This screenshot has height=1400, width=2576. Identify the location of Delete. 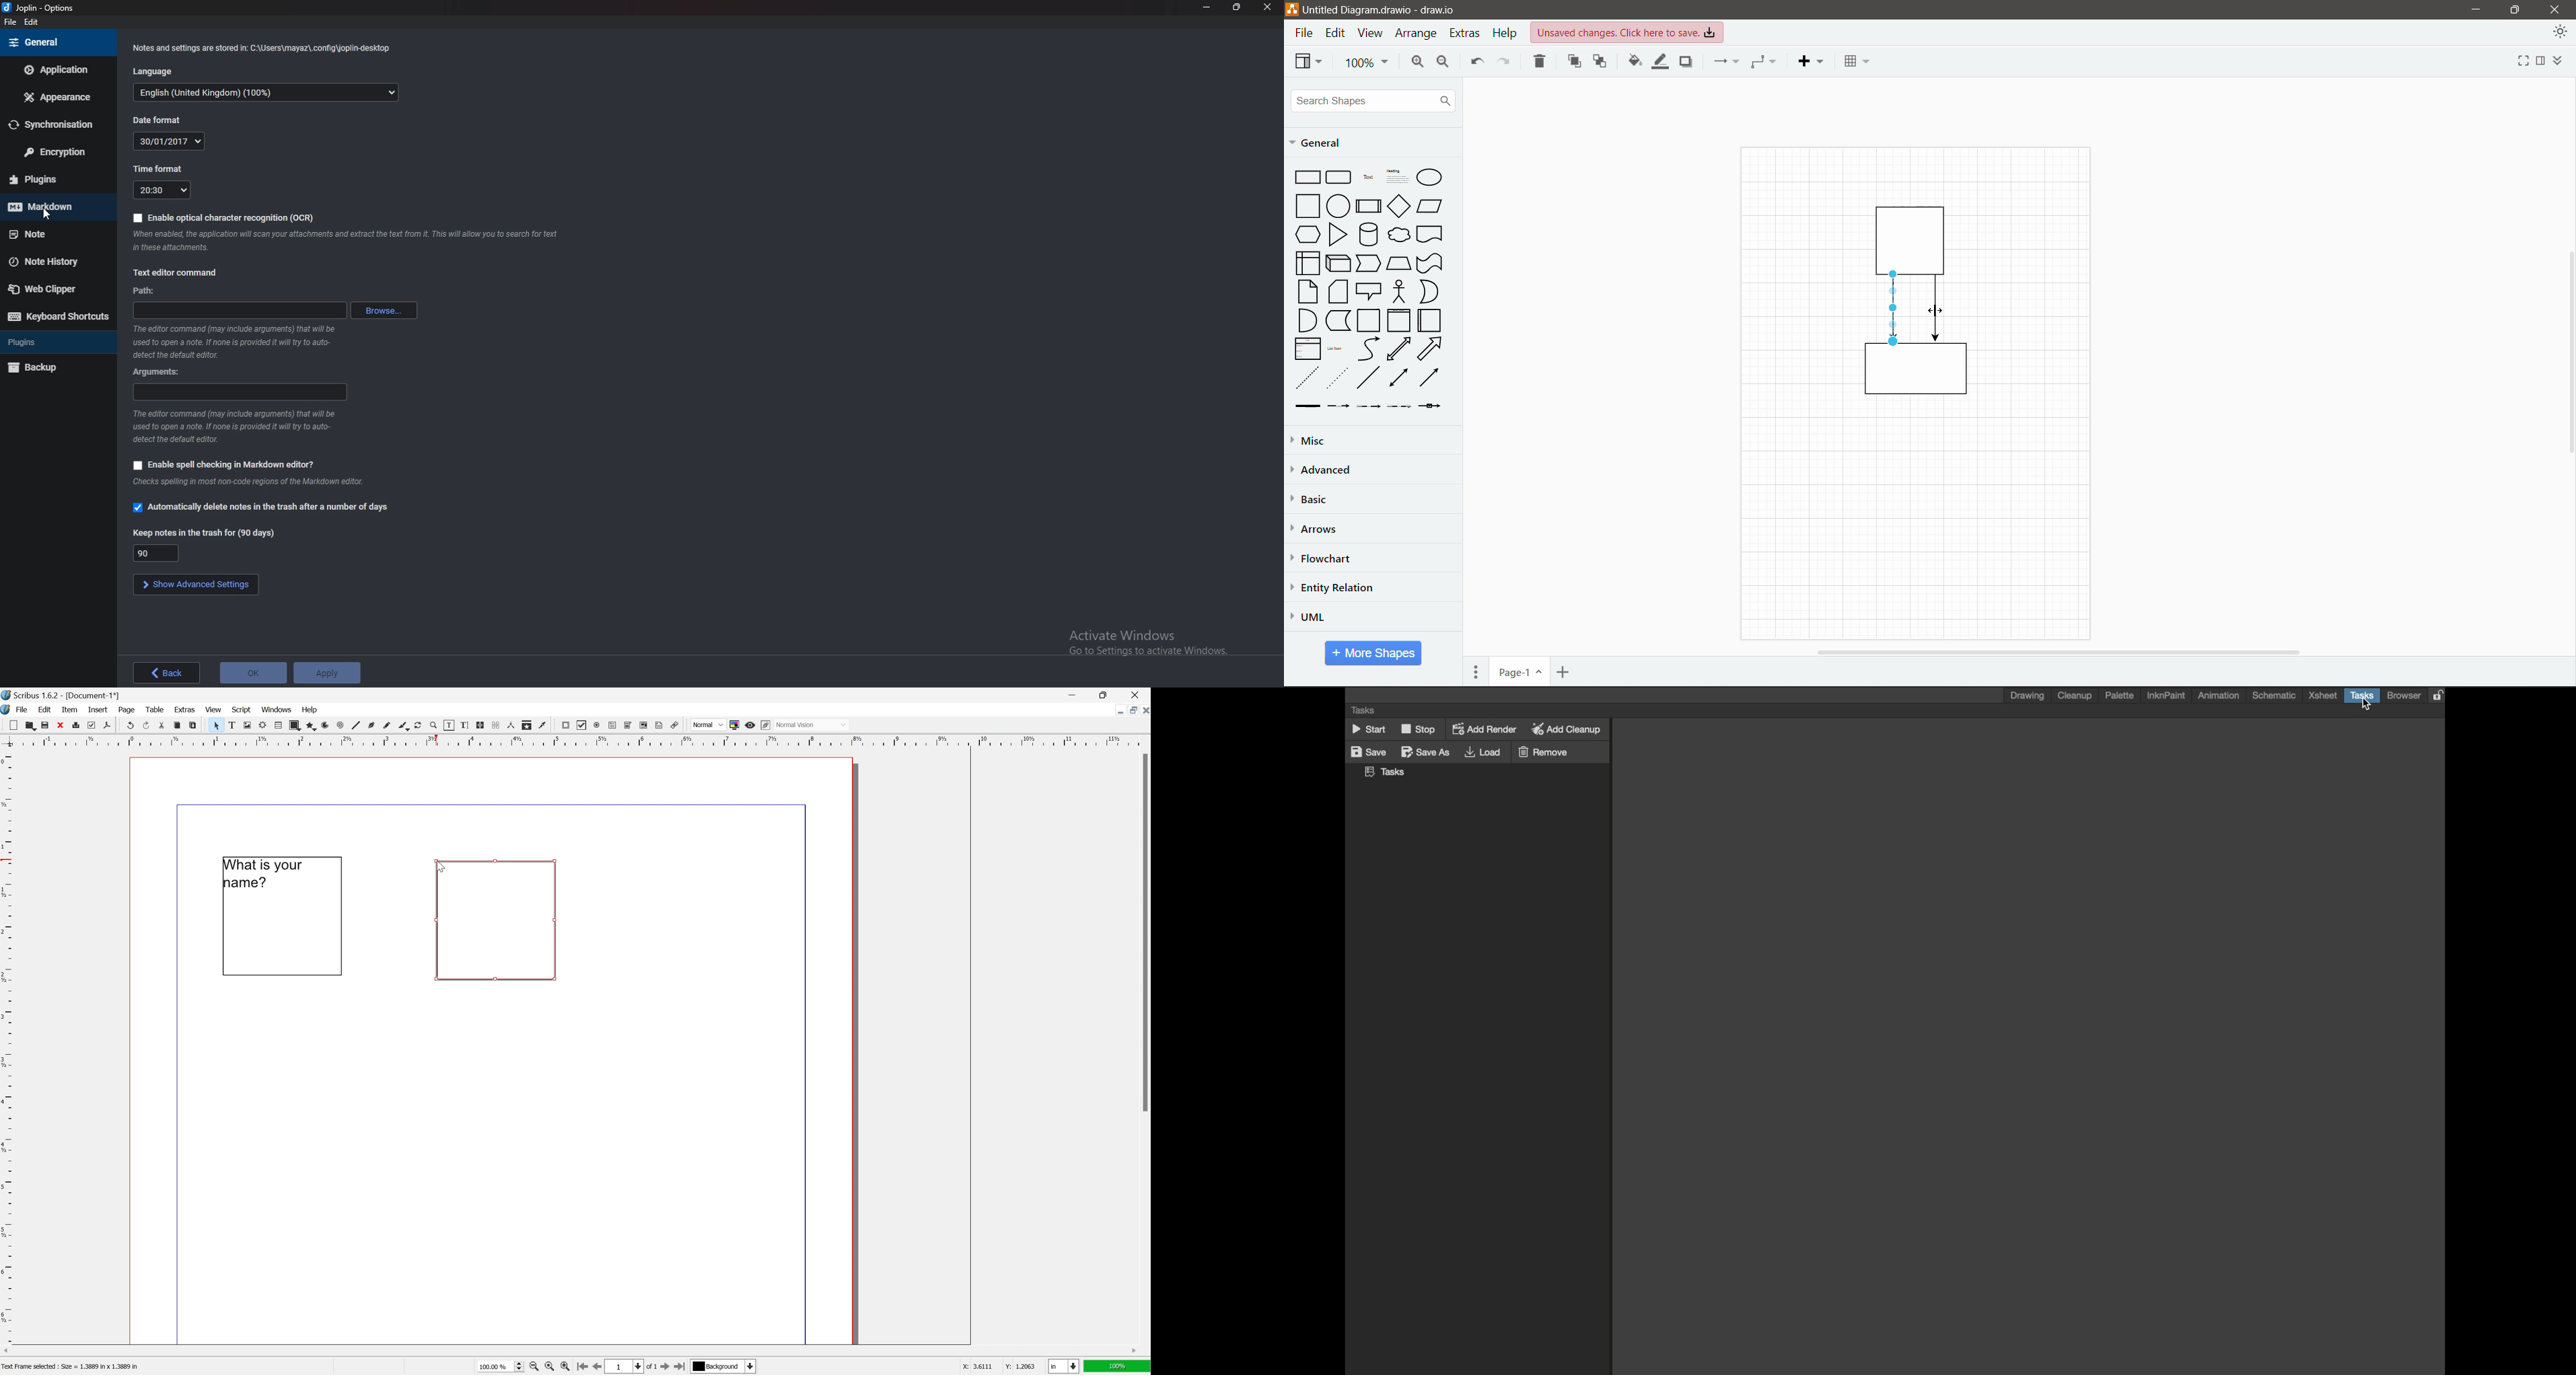
(1541, 63).